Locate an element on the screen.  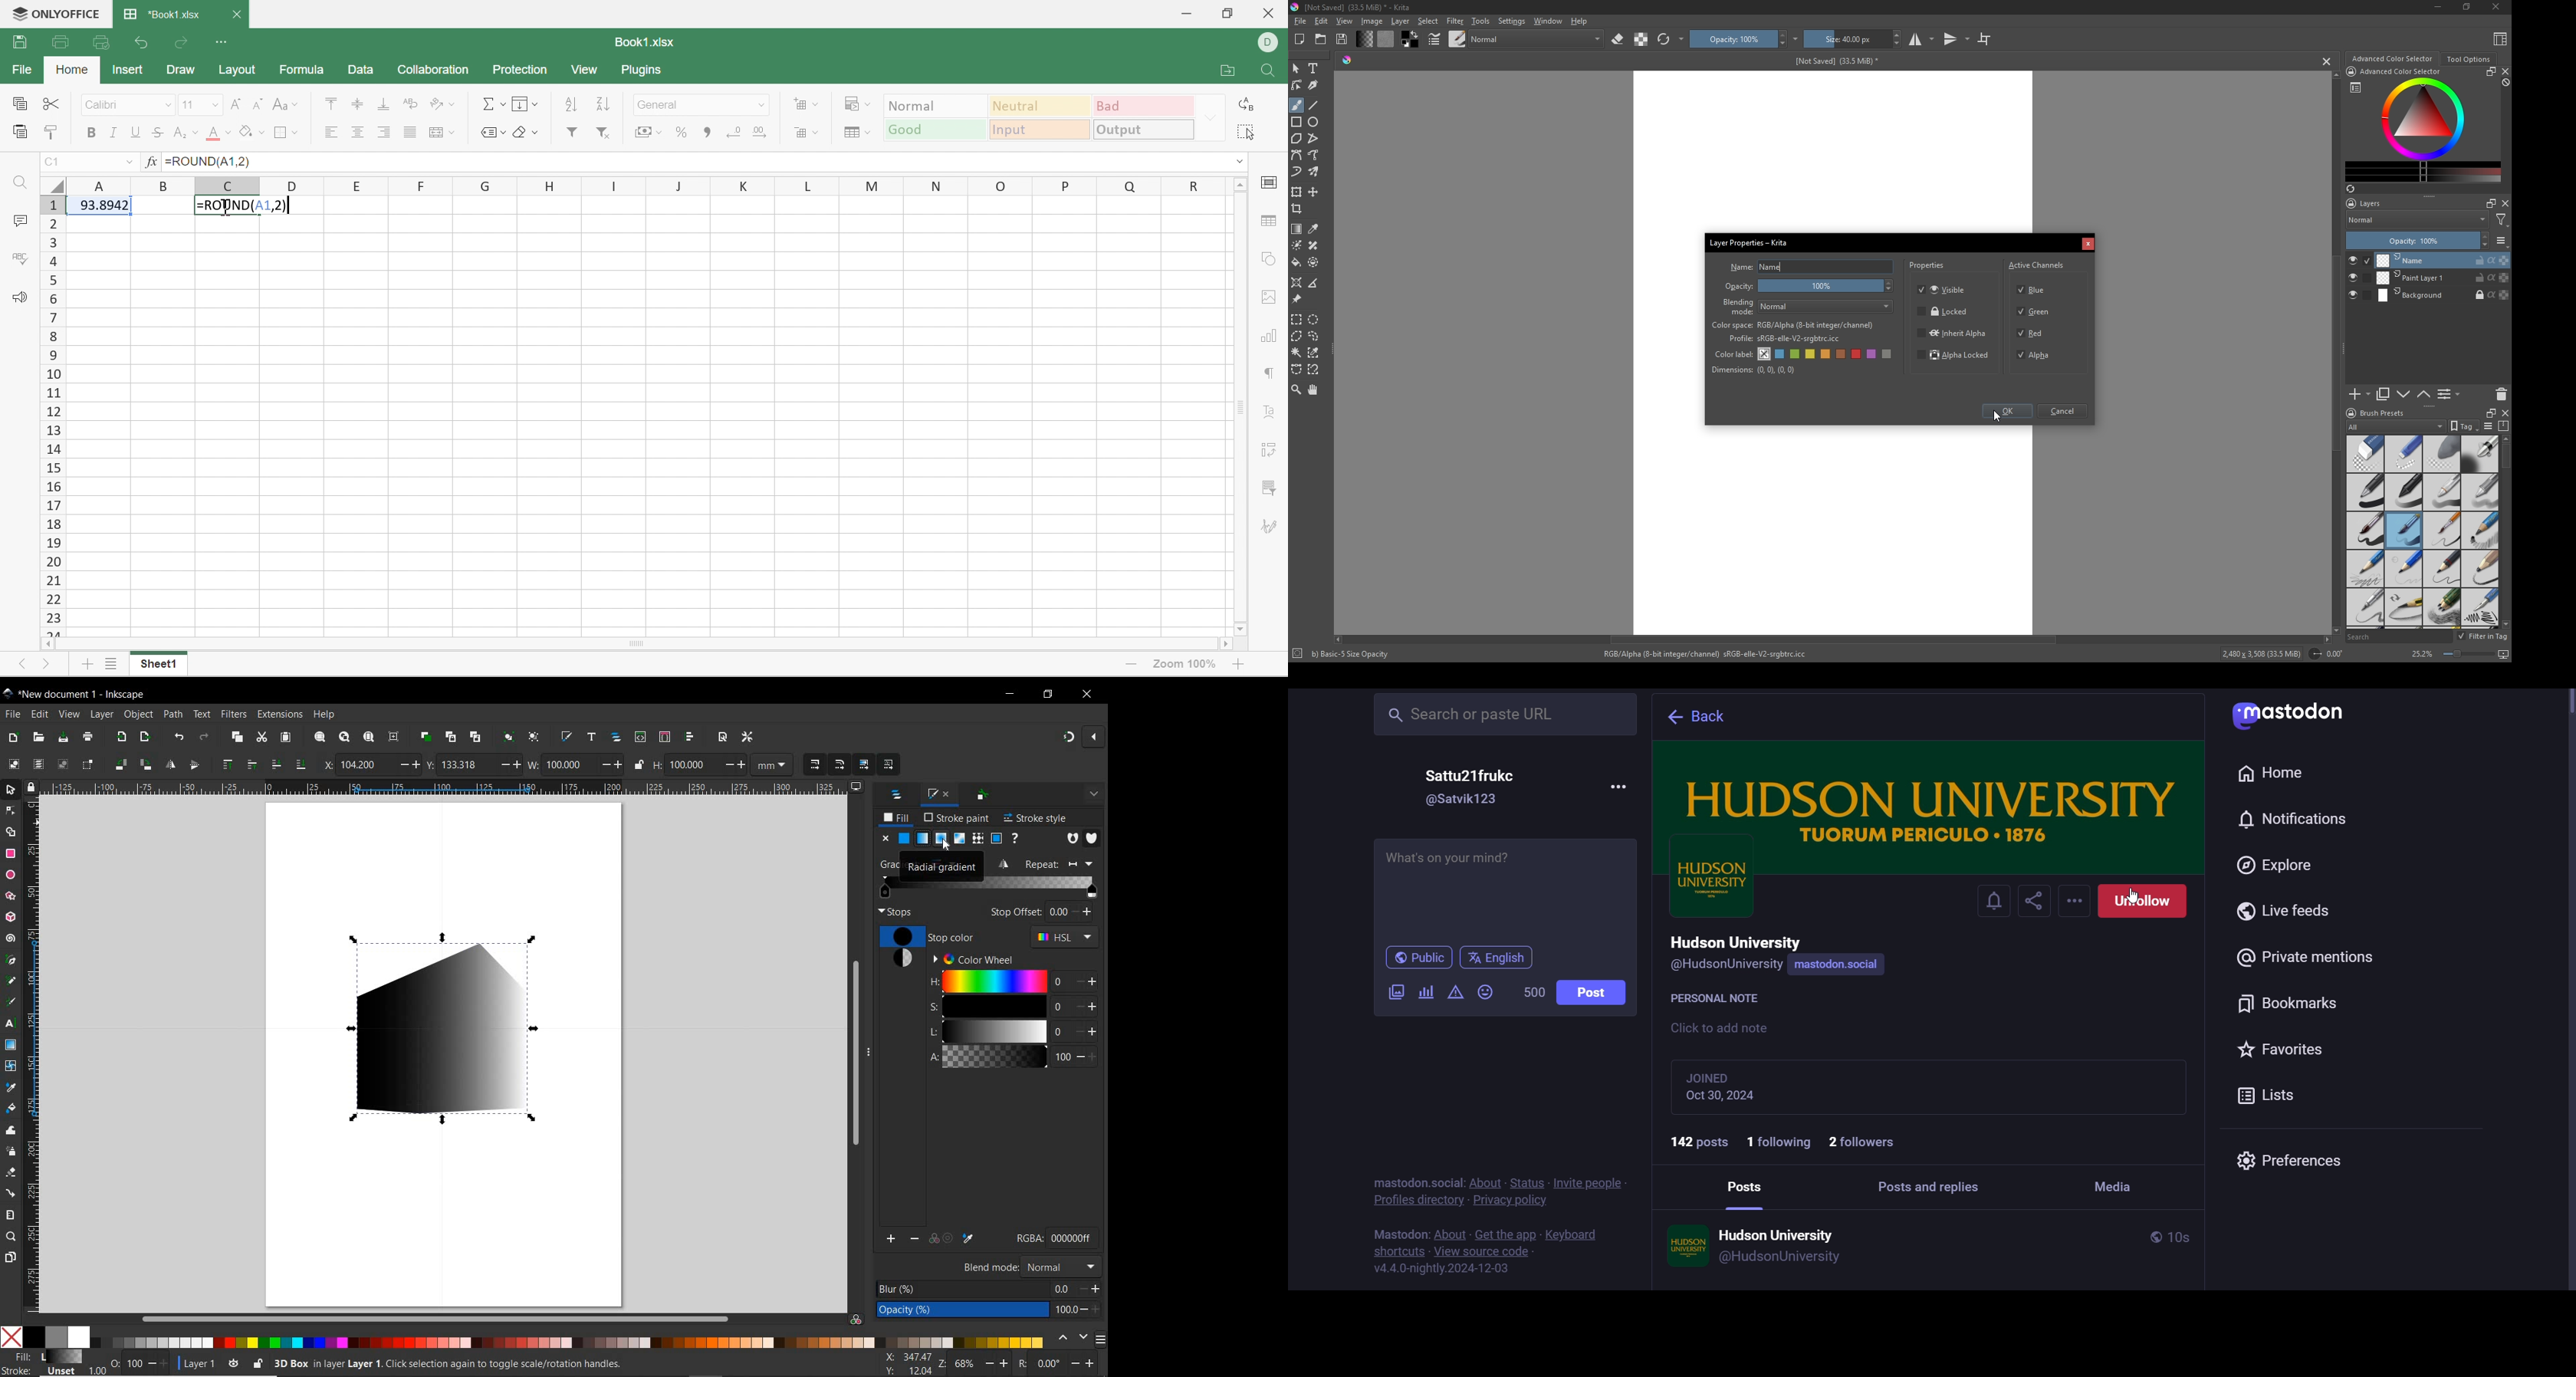
New file is located at coordinates (1298, 40).